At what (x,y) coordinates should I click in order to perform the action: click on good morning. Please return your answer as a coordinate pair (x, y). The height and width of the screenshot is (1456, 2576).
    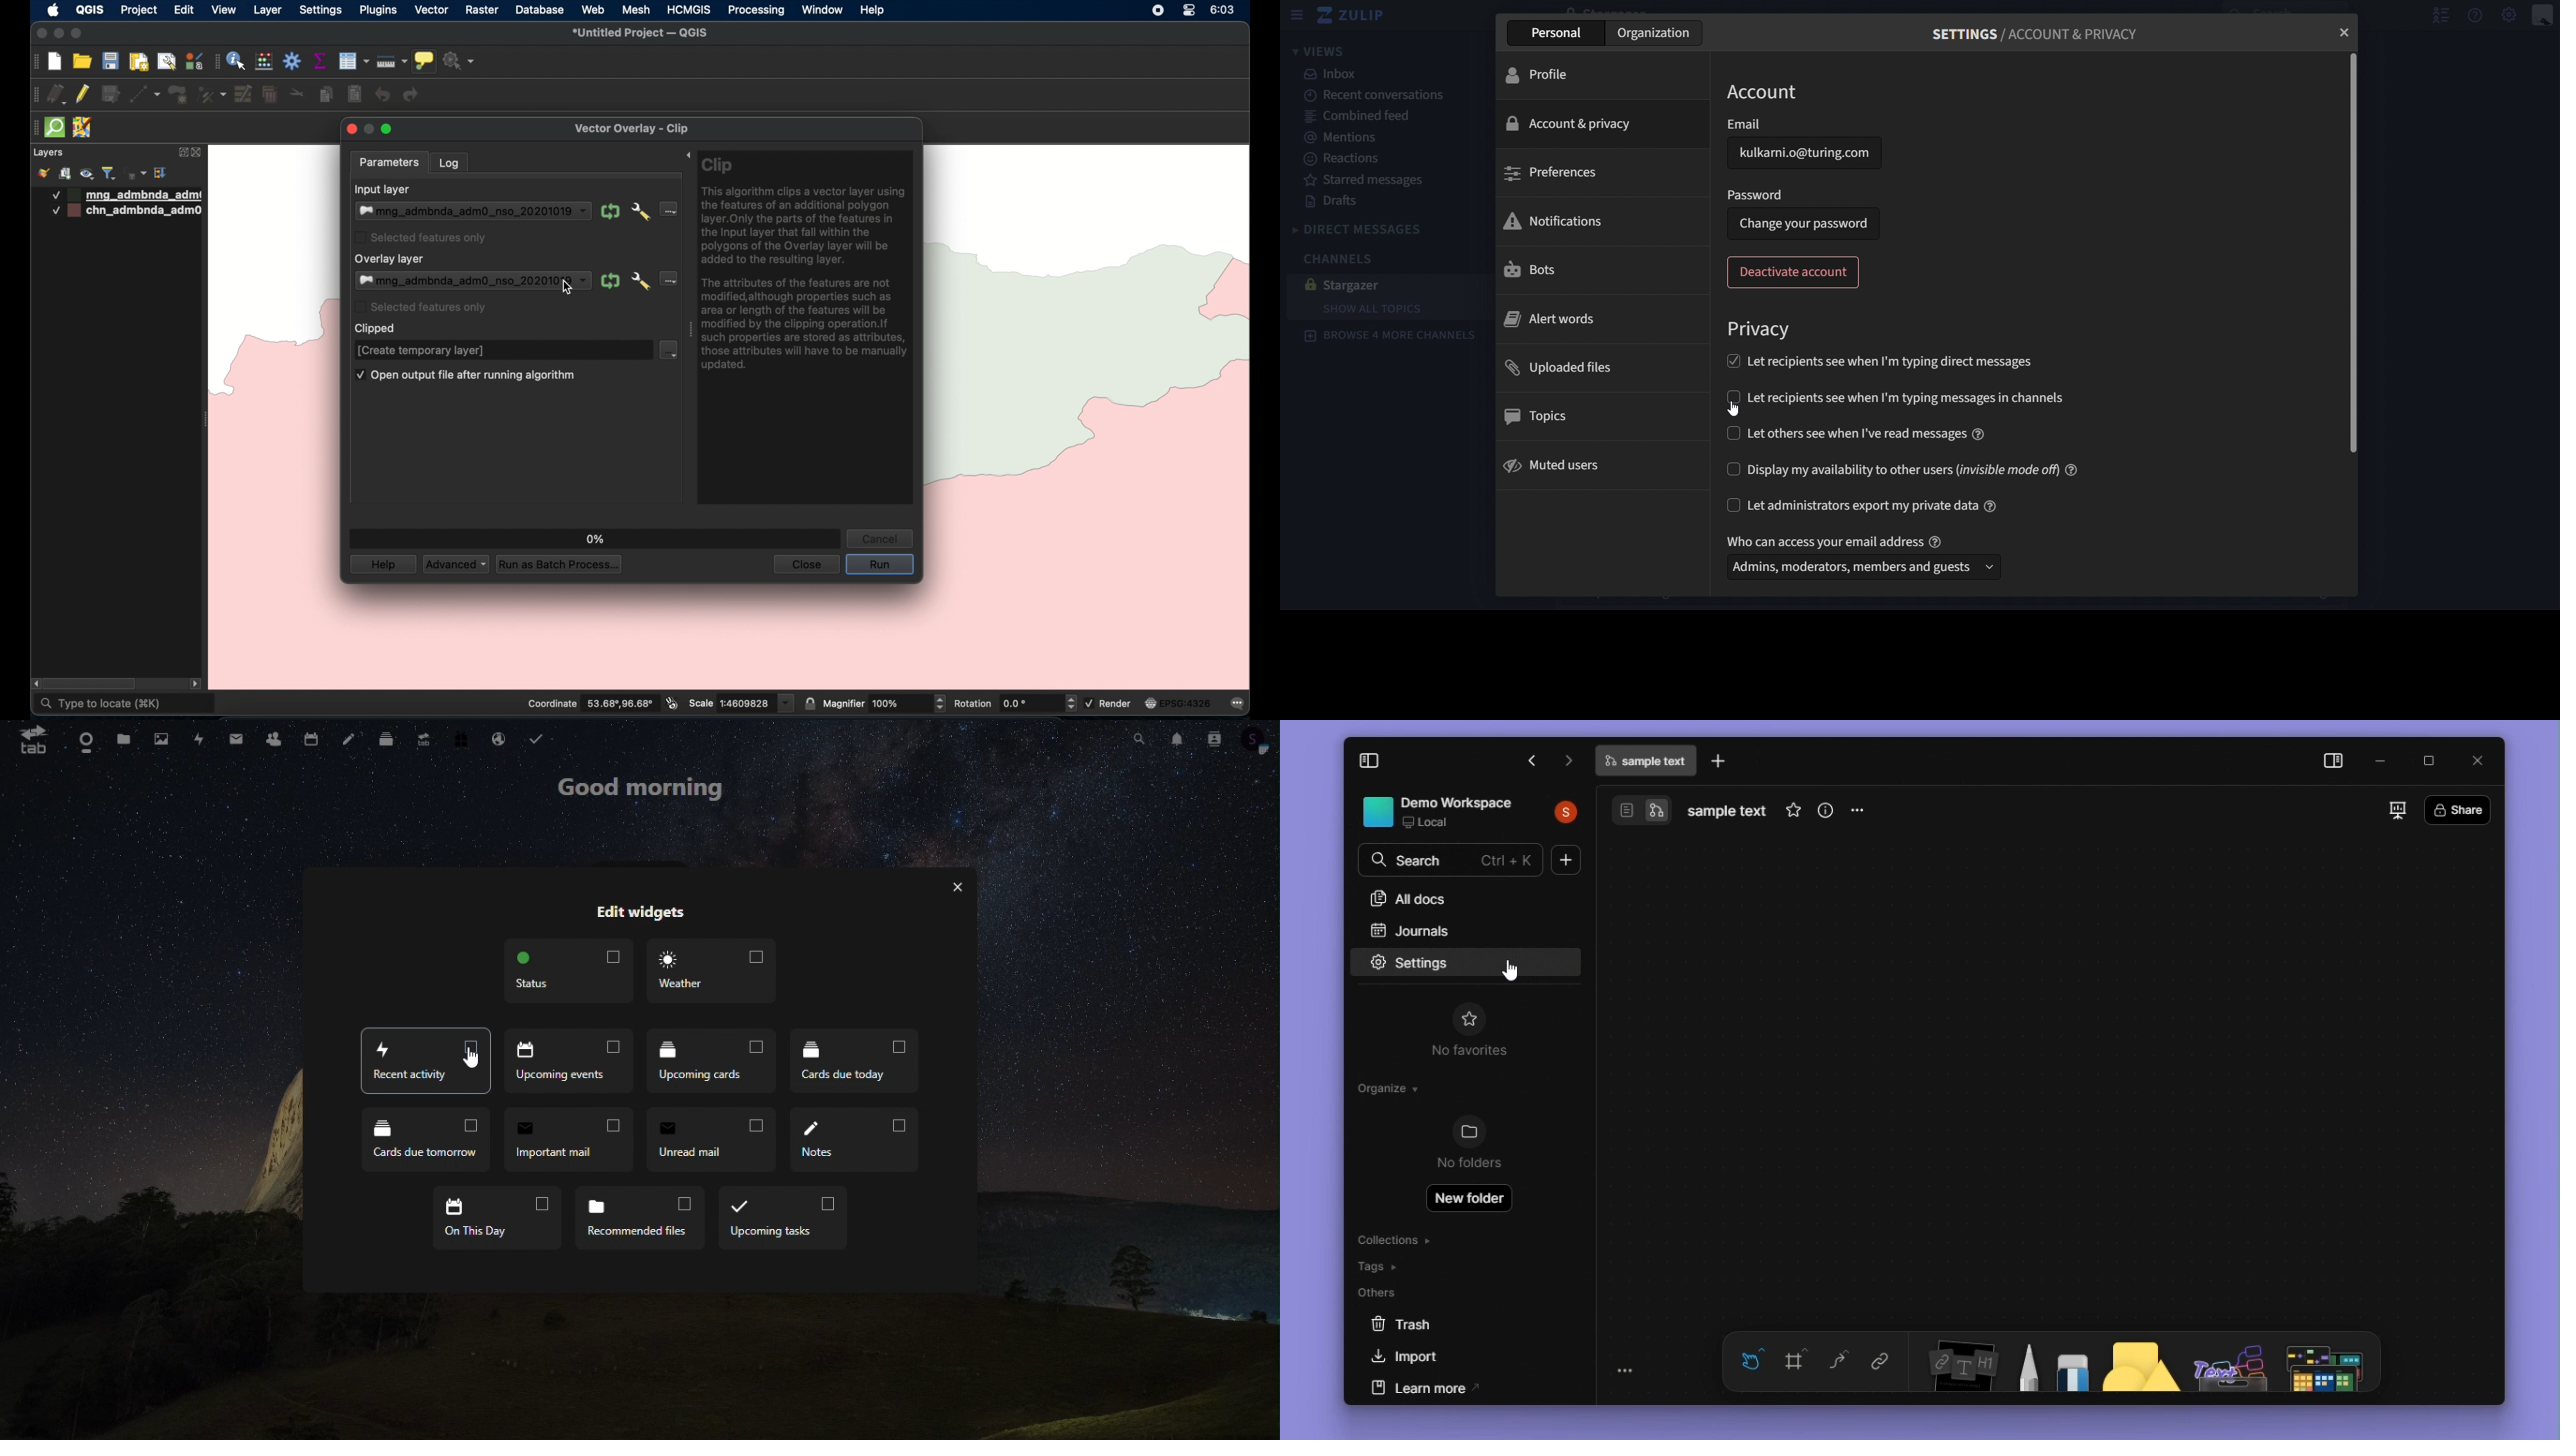
    Looking at the image, I should click on (644, 787).